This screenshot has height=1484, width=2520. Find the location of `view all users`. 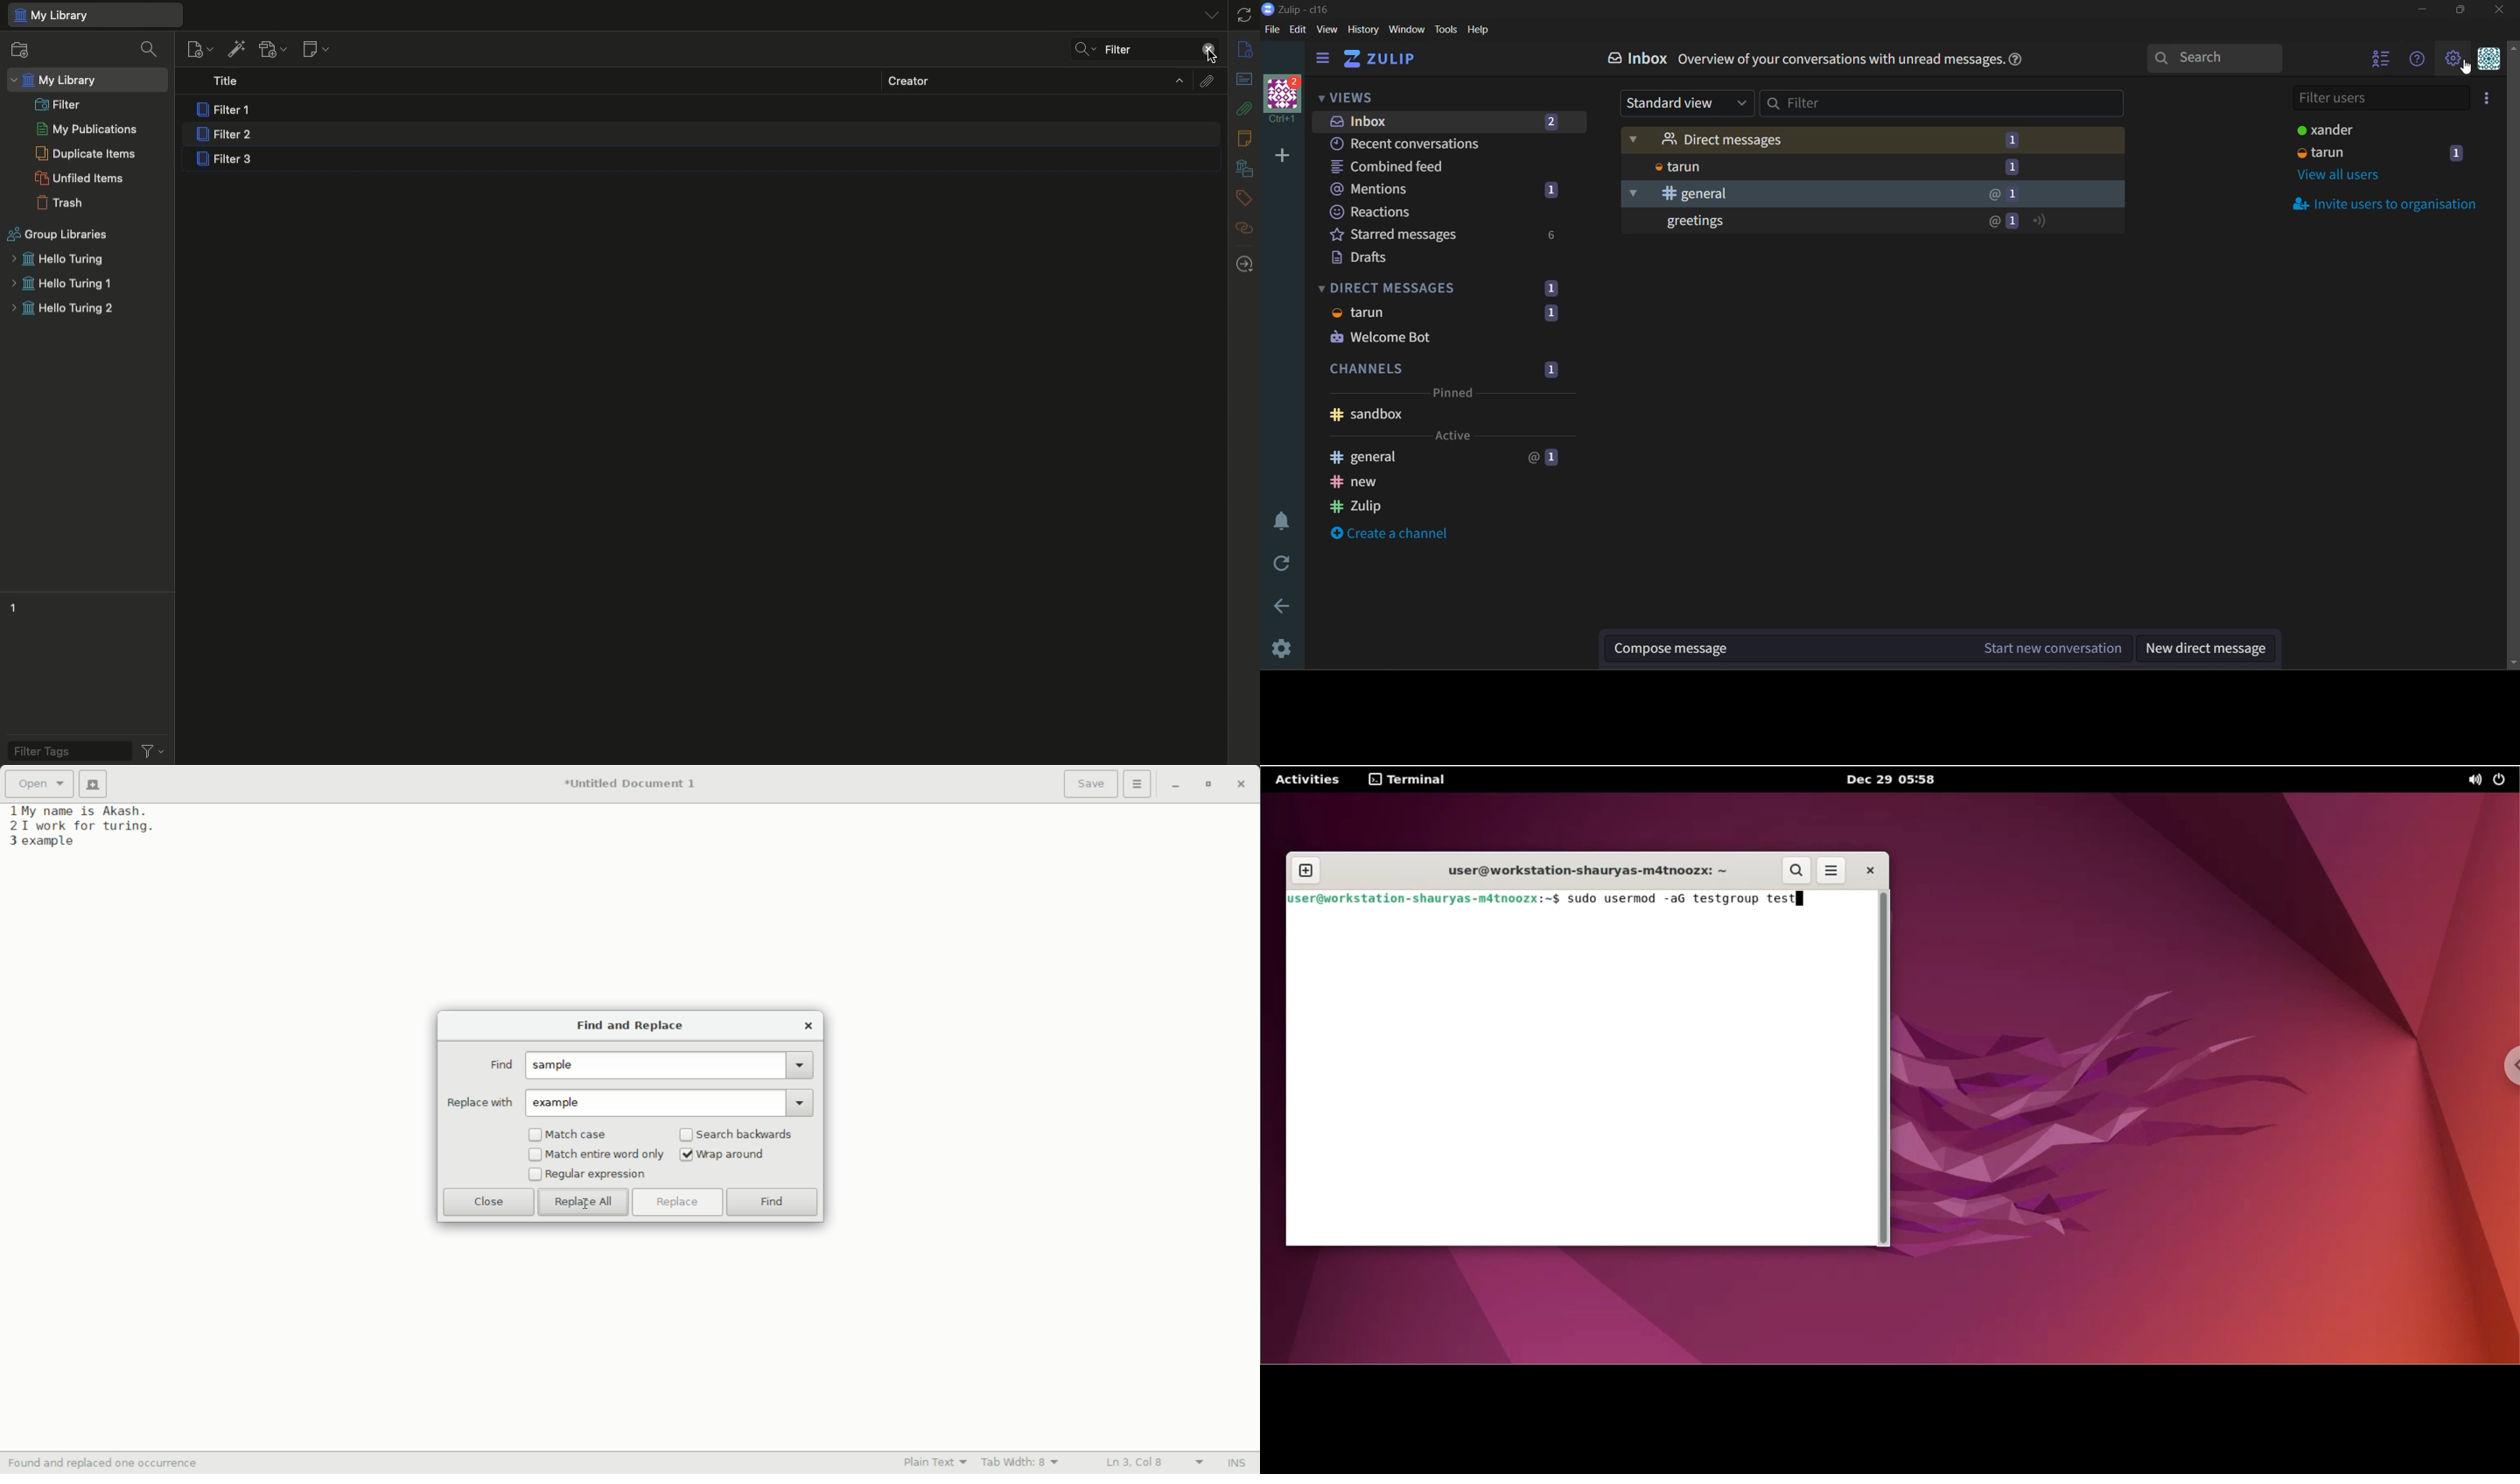

view all users is located at coordinates (2341, 178).